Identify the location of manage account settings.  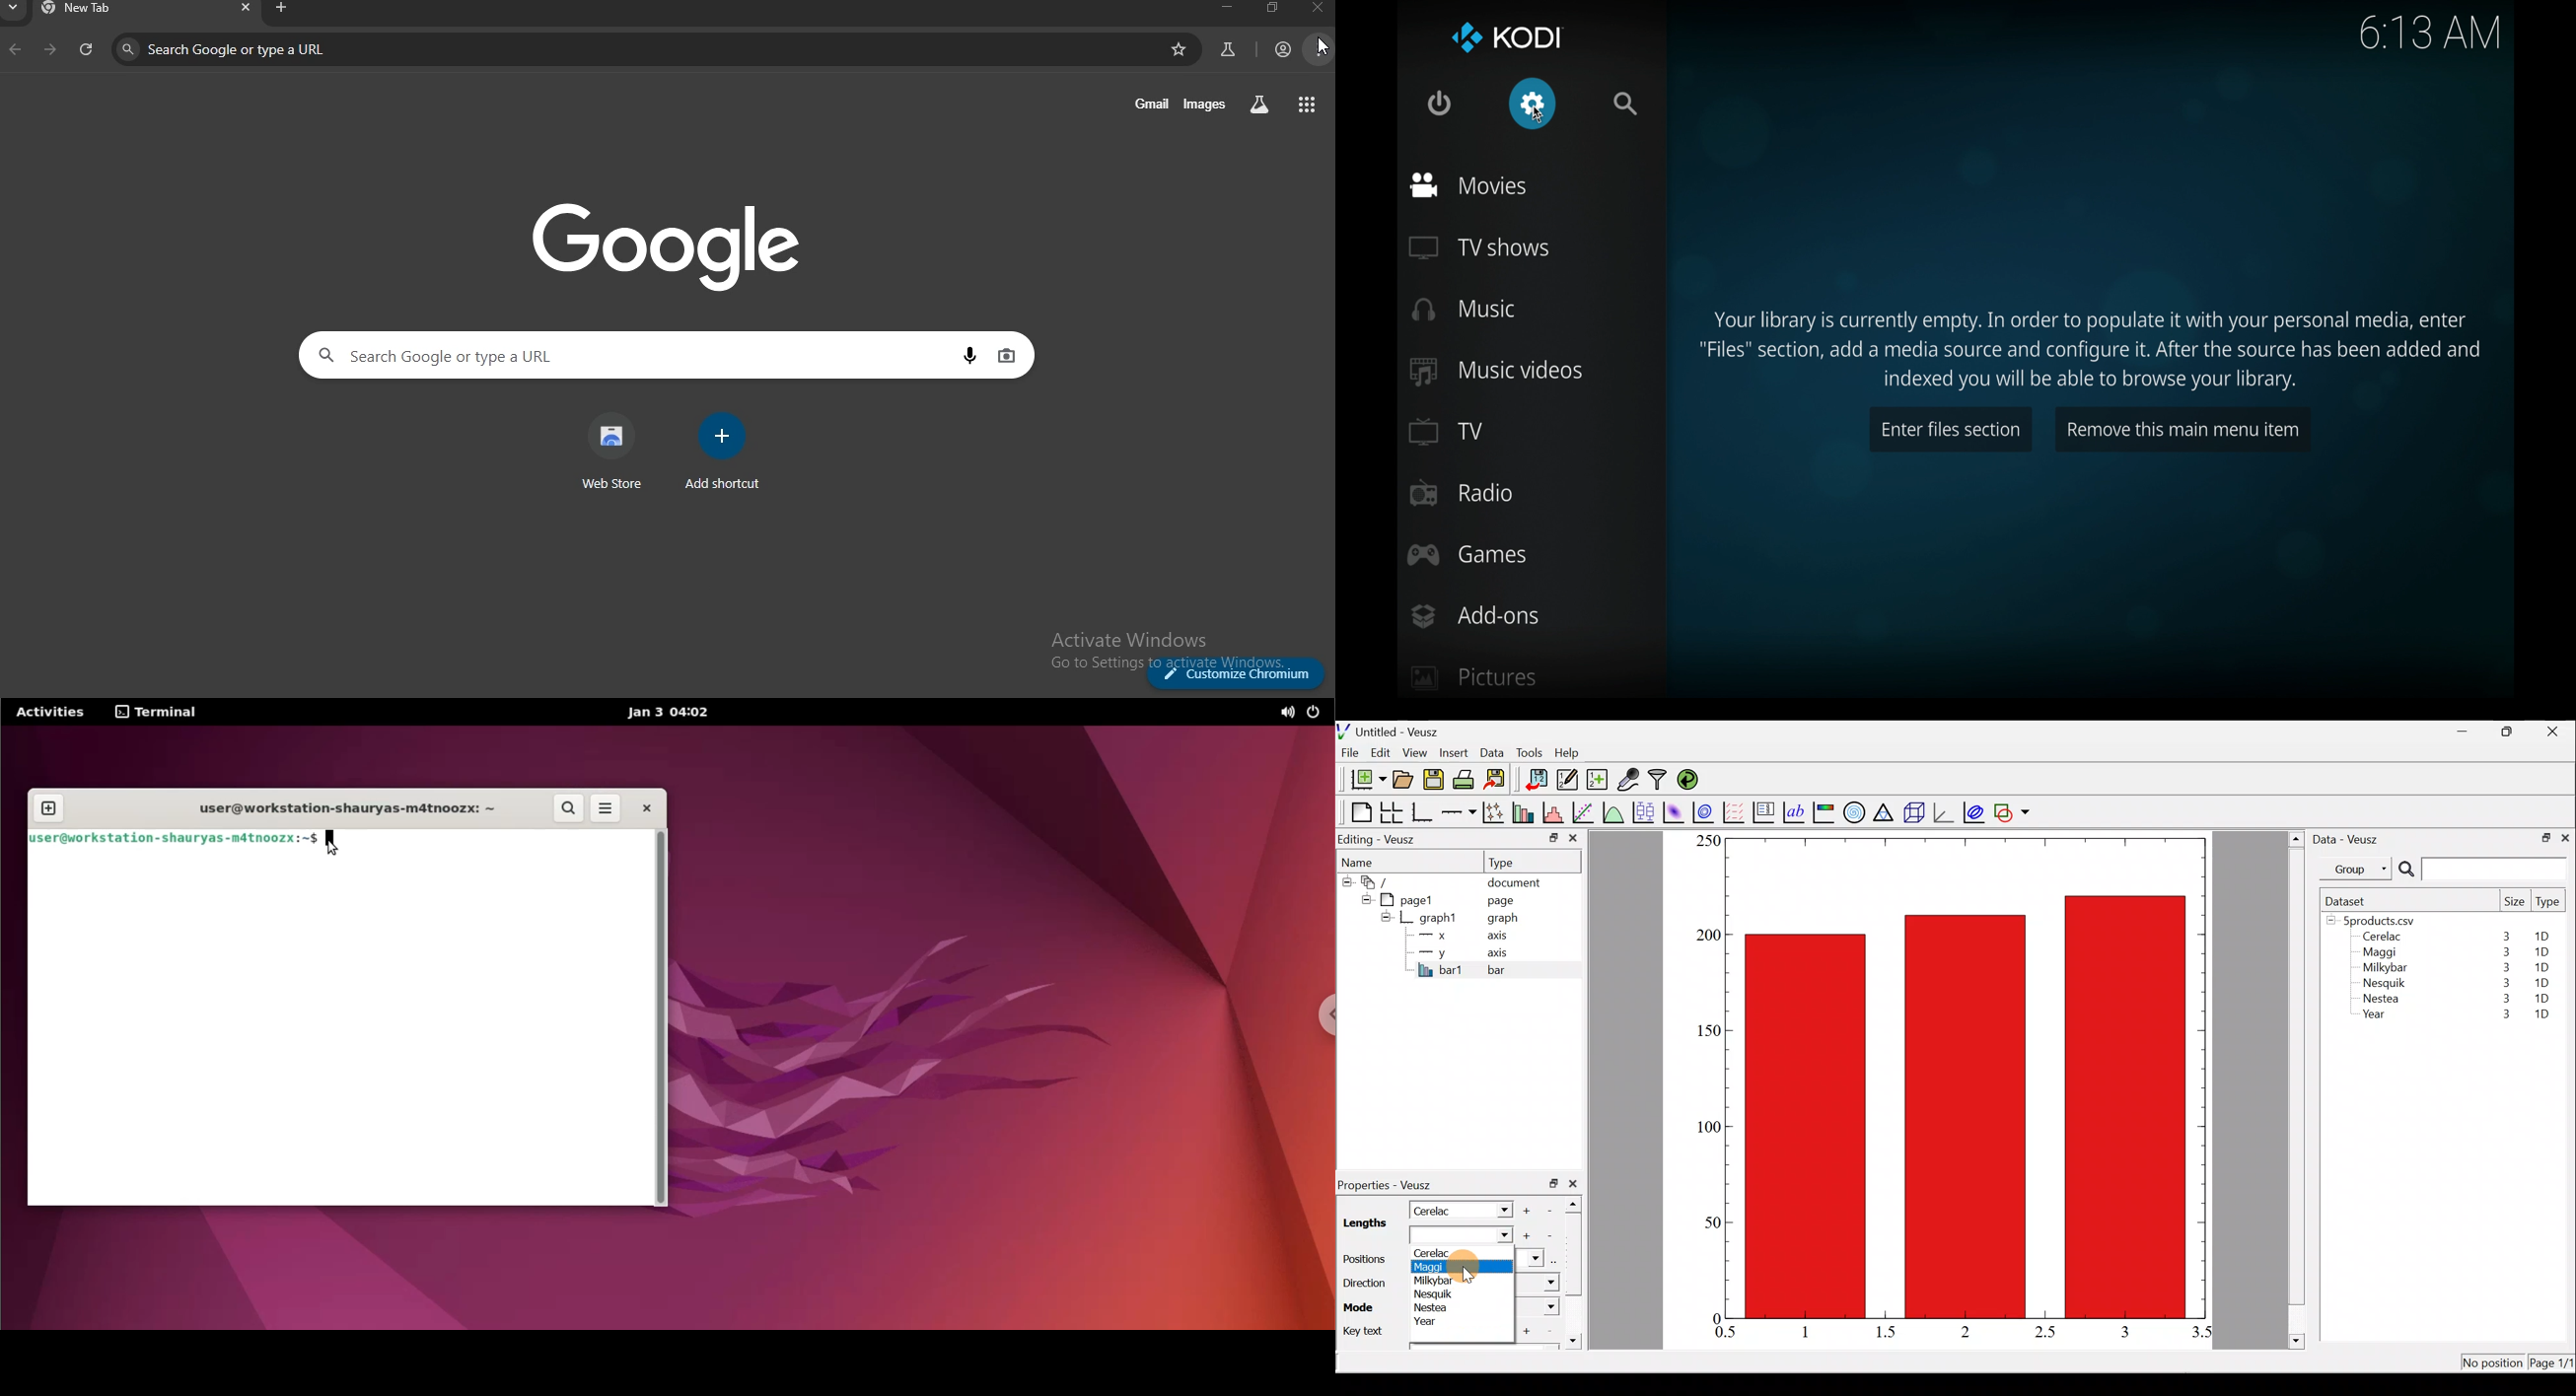
(1320, 50).